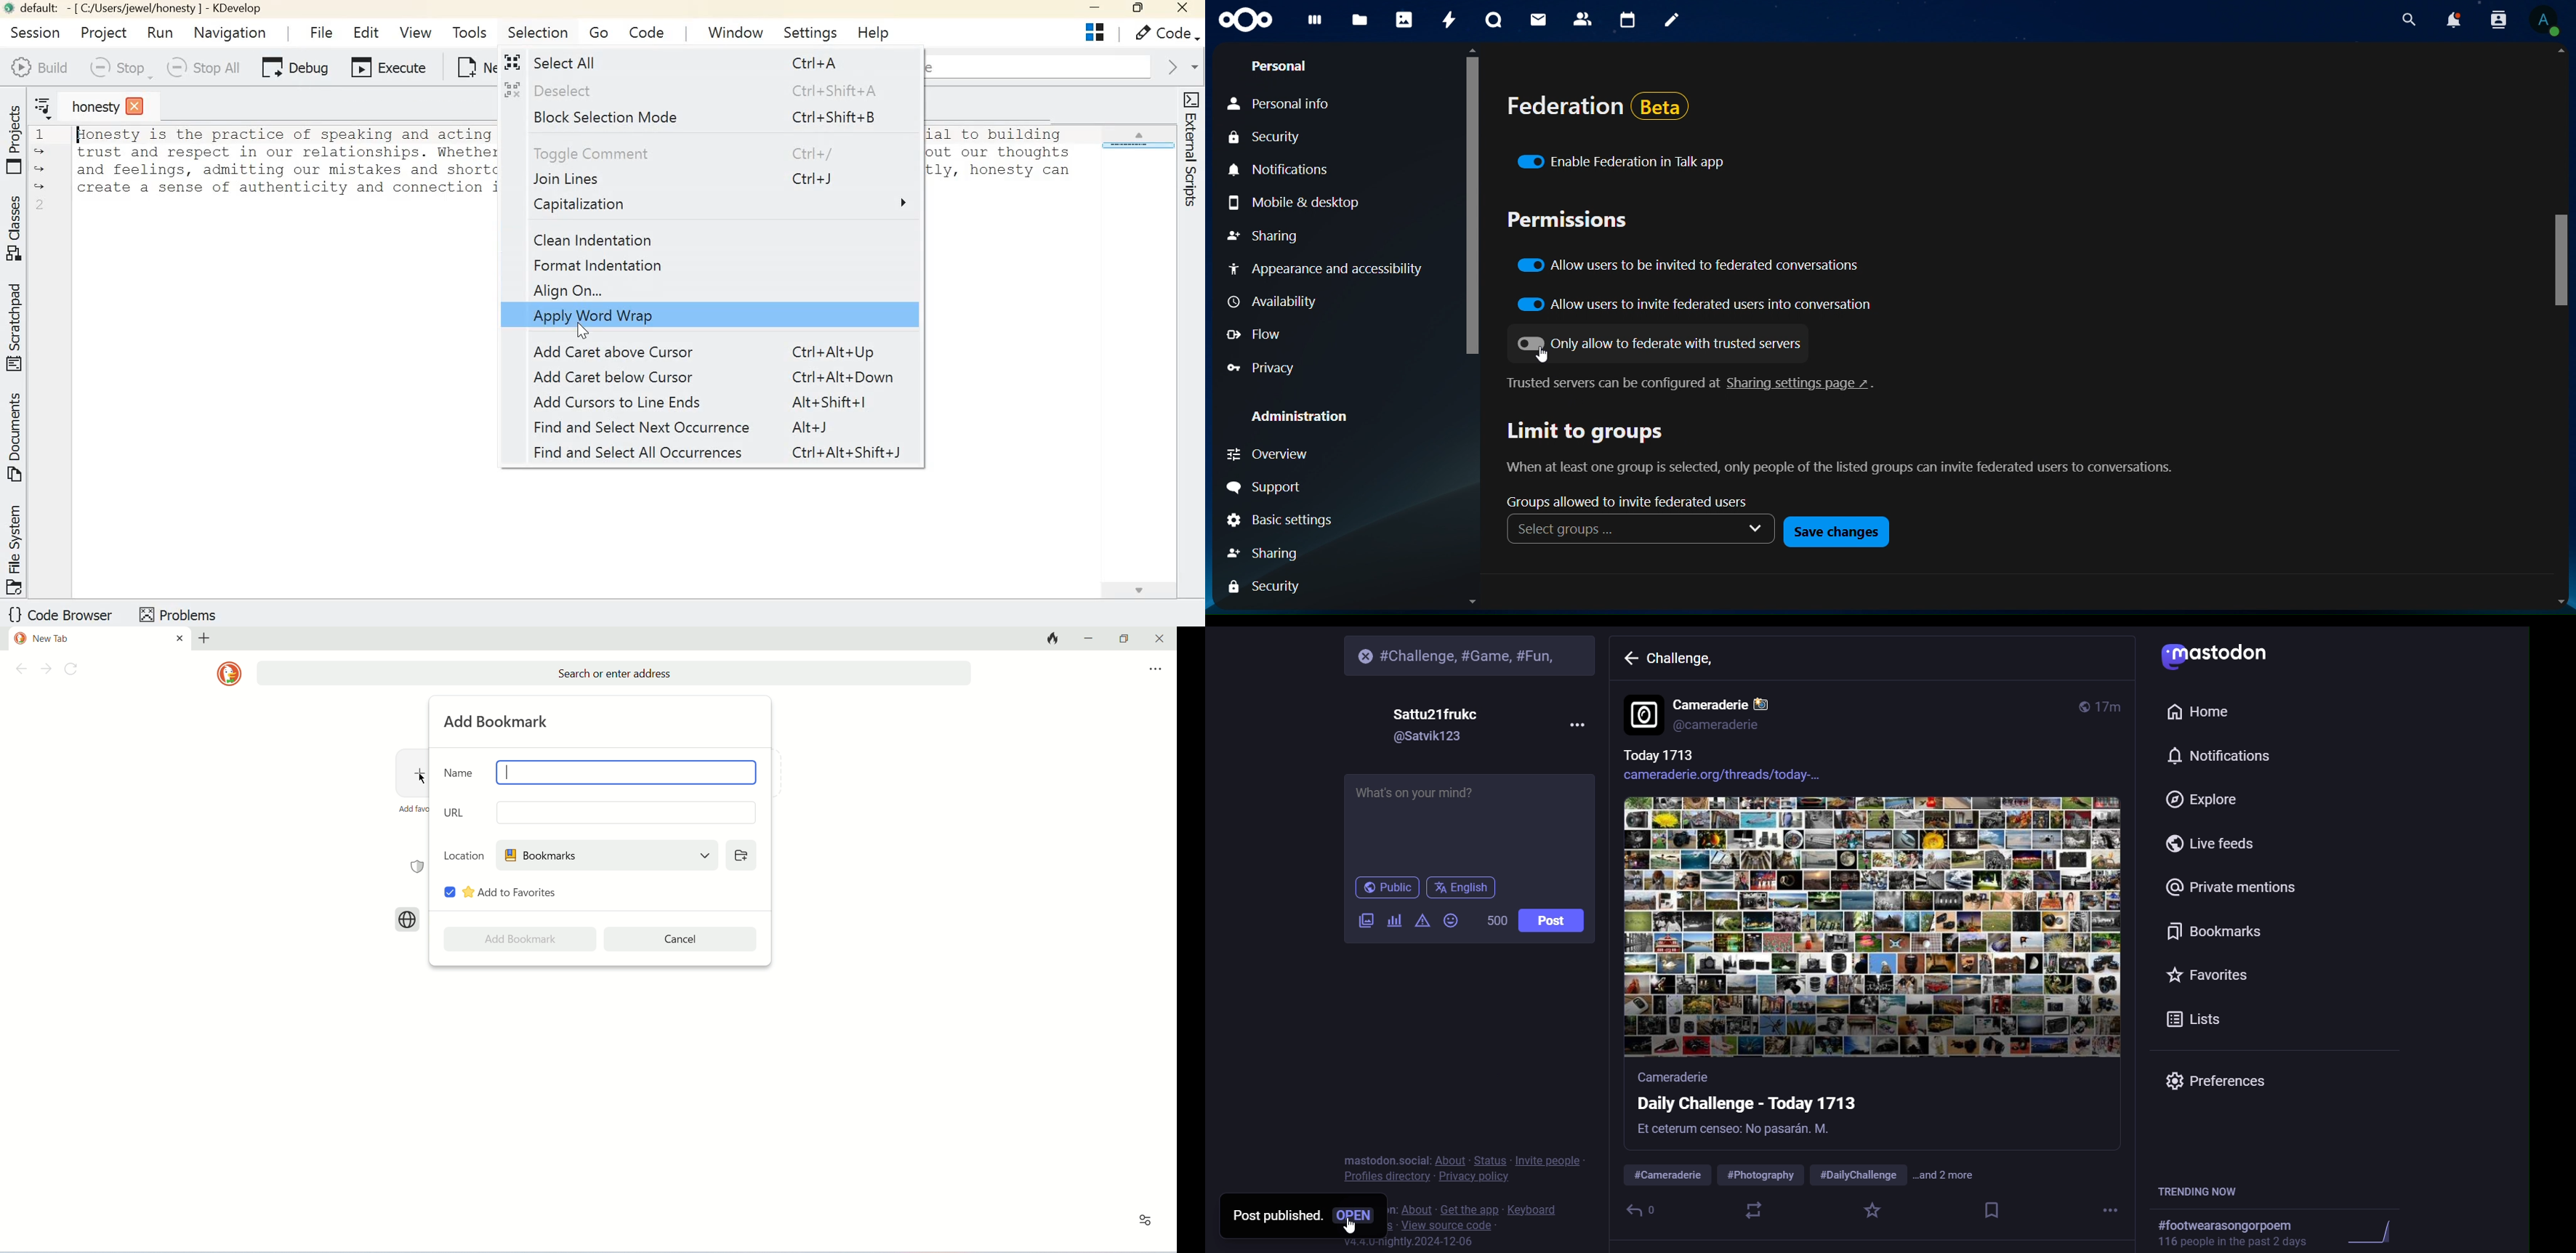 The image size is (2576, 1260). What do you see at coordinates (682, 939) in the screenshot?
I see `cancel` at bounding box center [682, 939].